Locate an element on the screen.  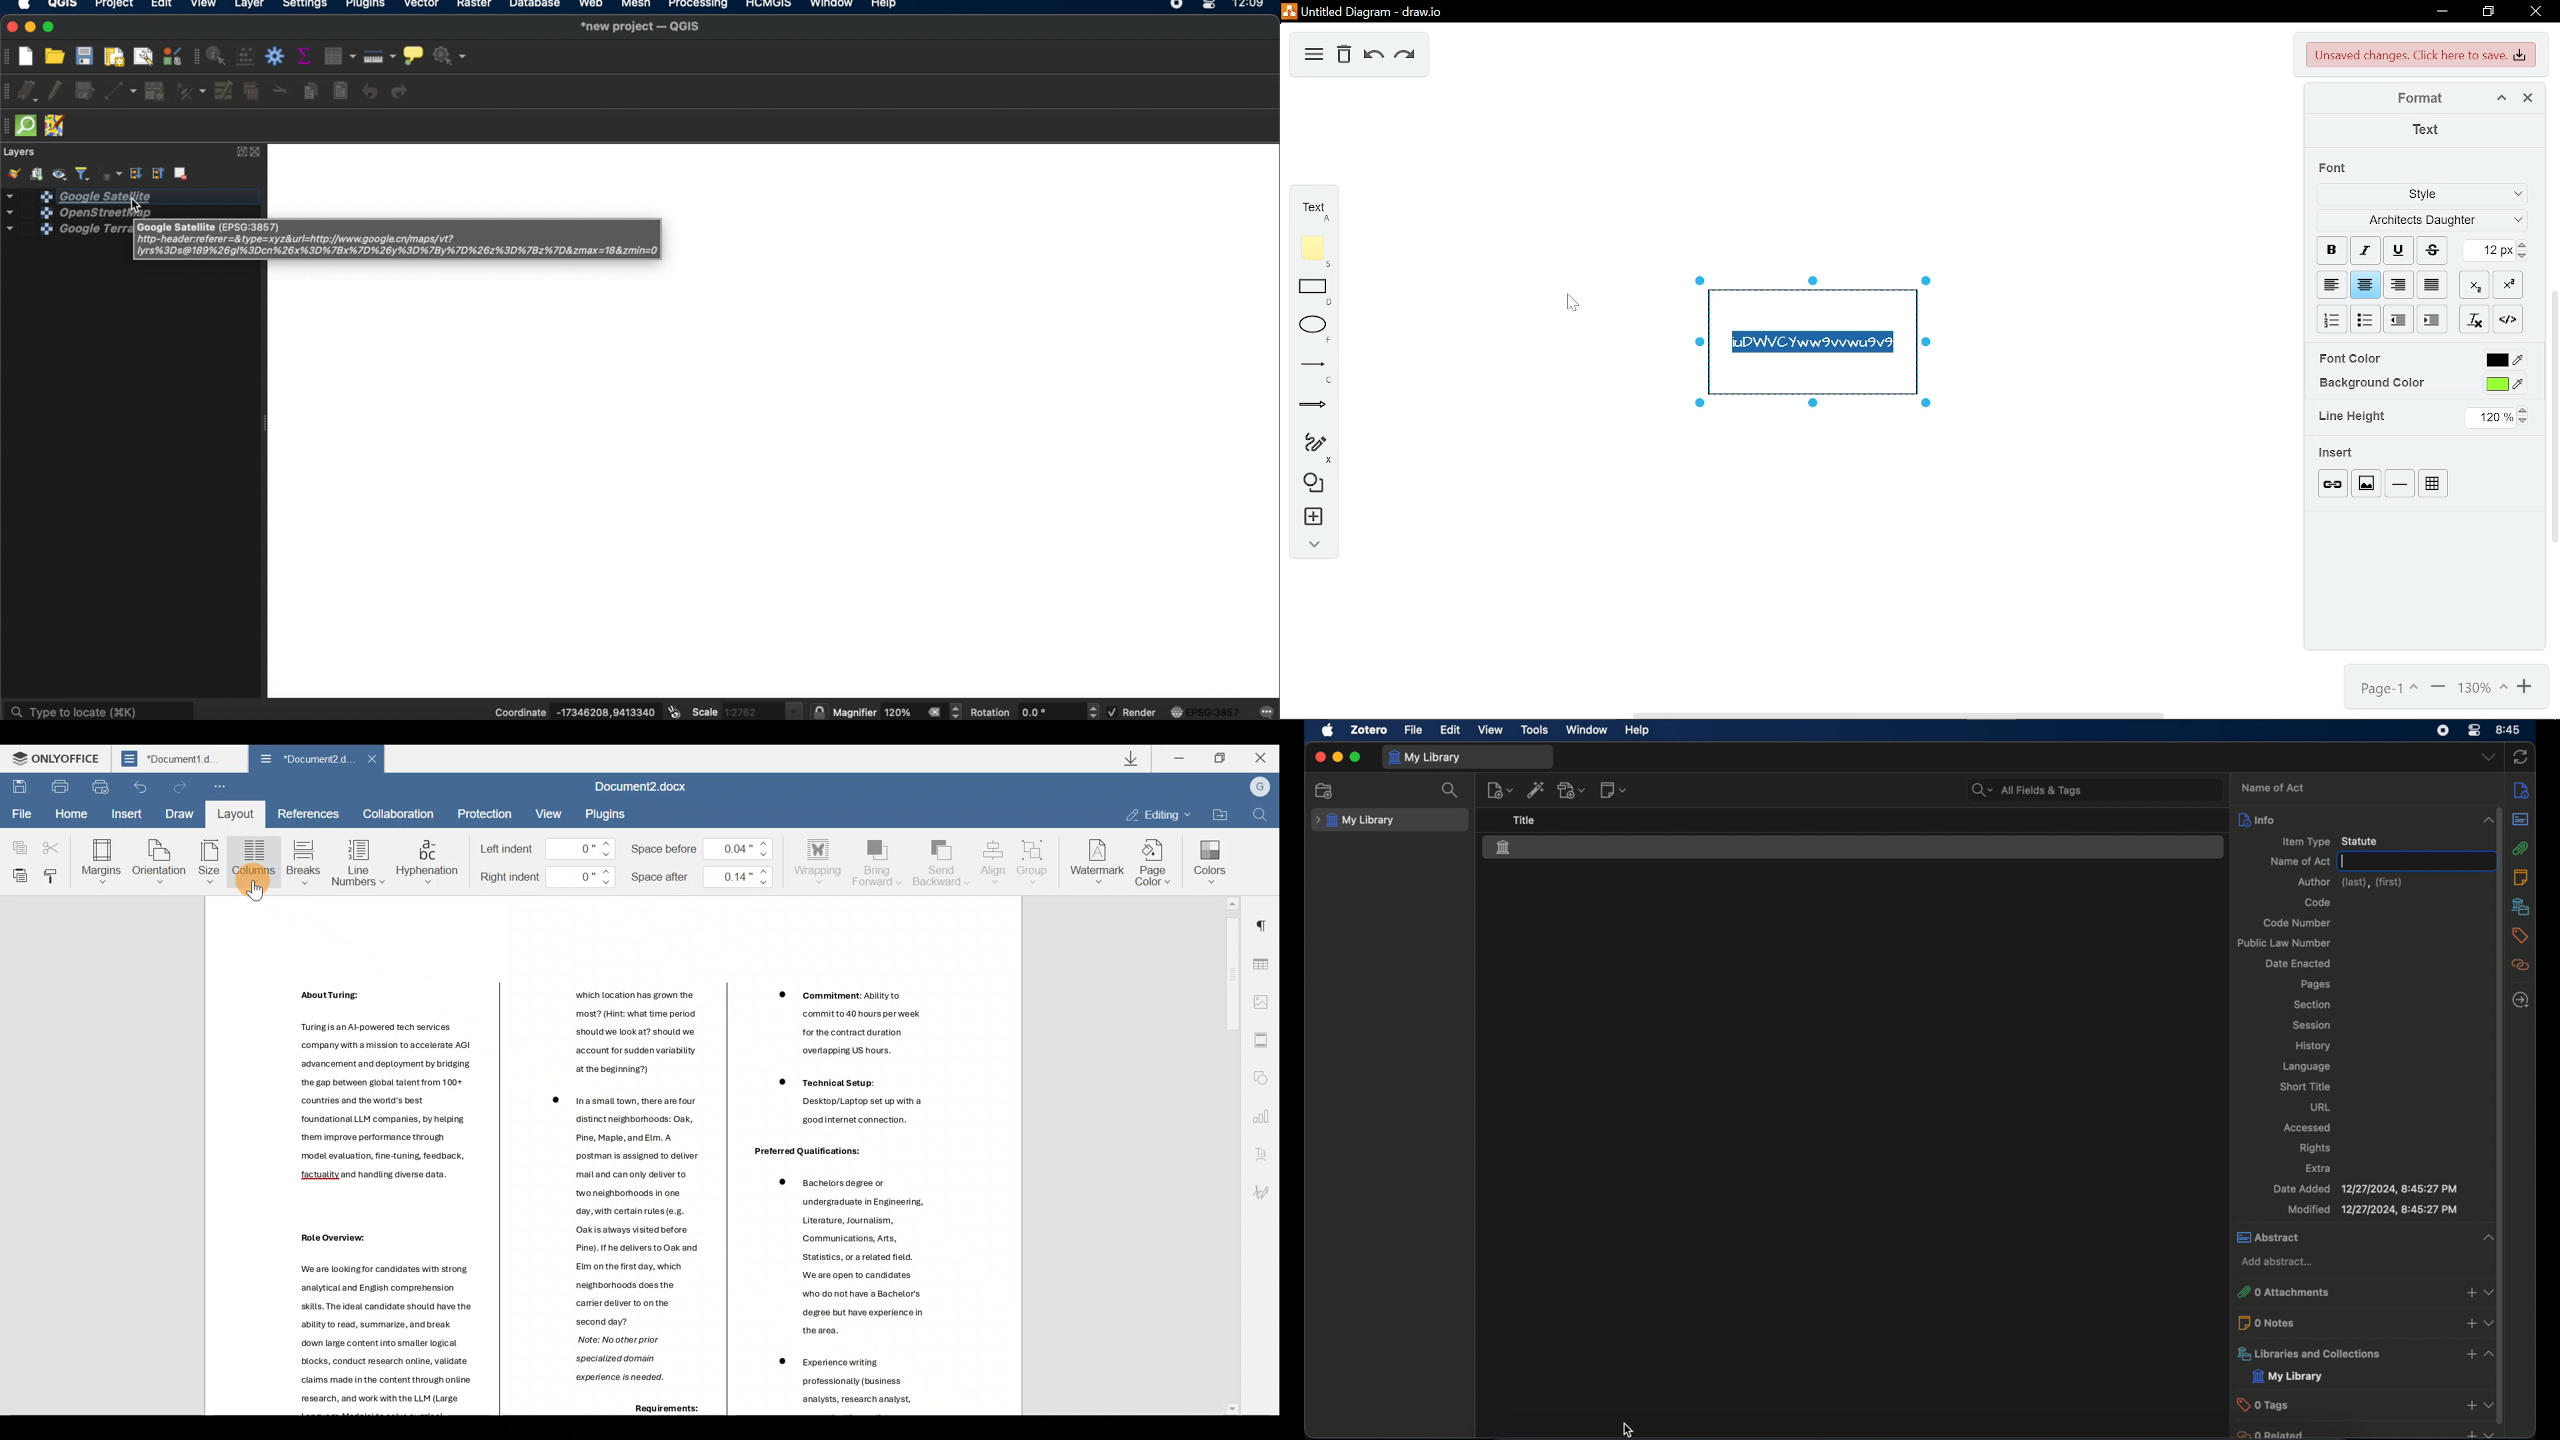
close is located at coordinates (9, 27).